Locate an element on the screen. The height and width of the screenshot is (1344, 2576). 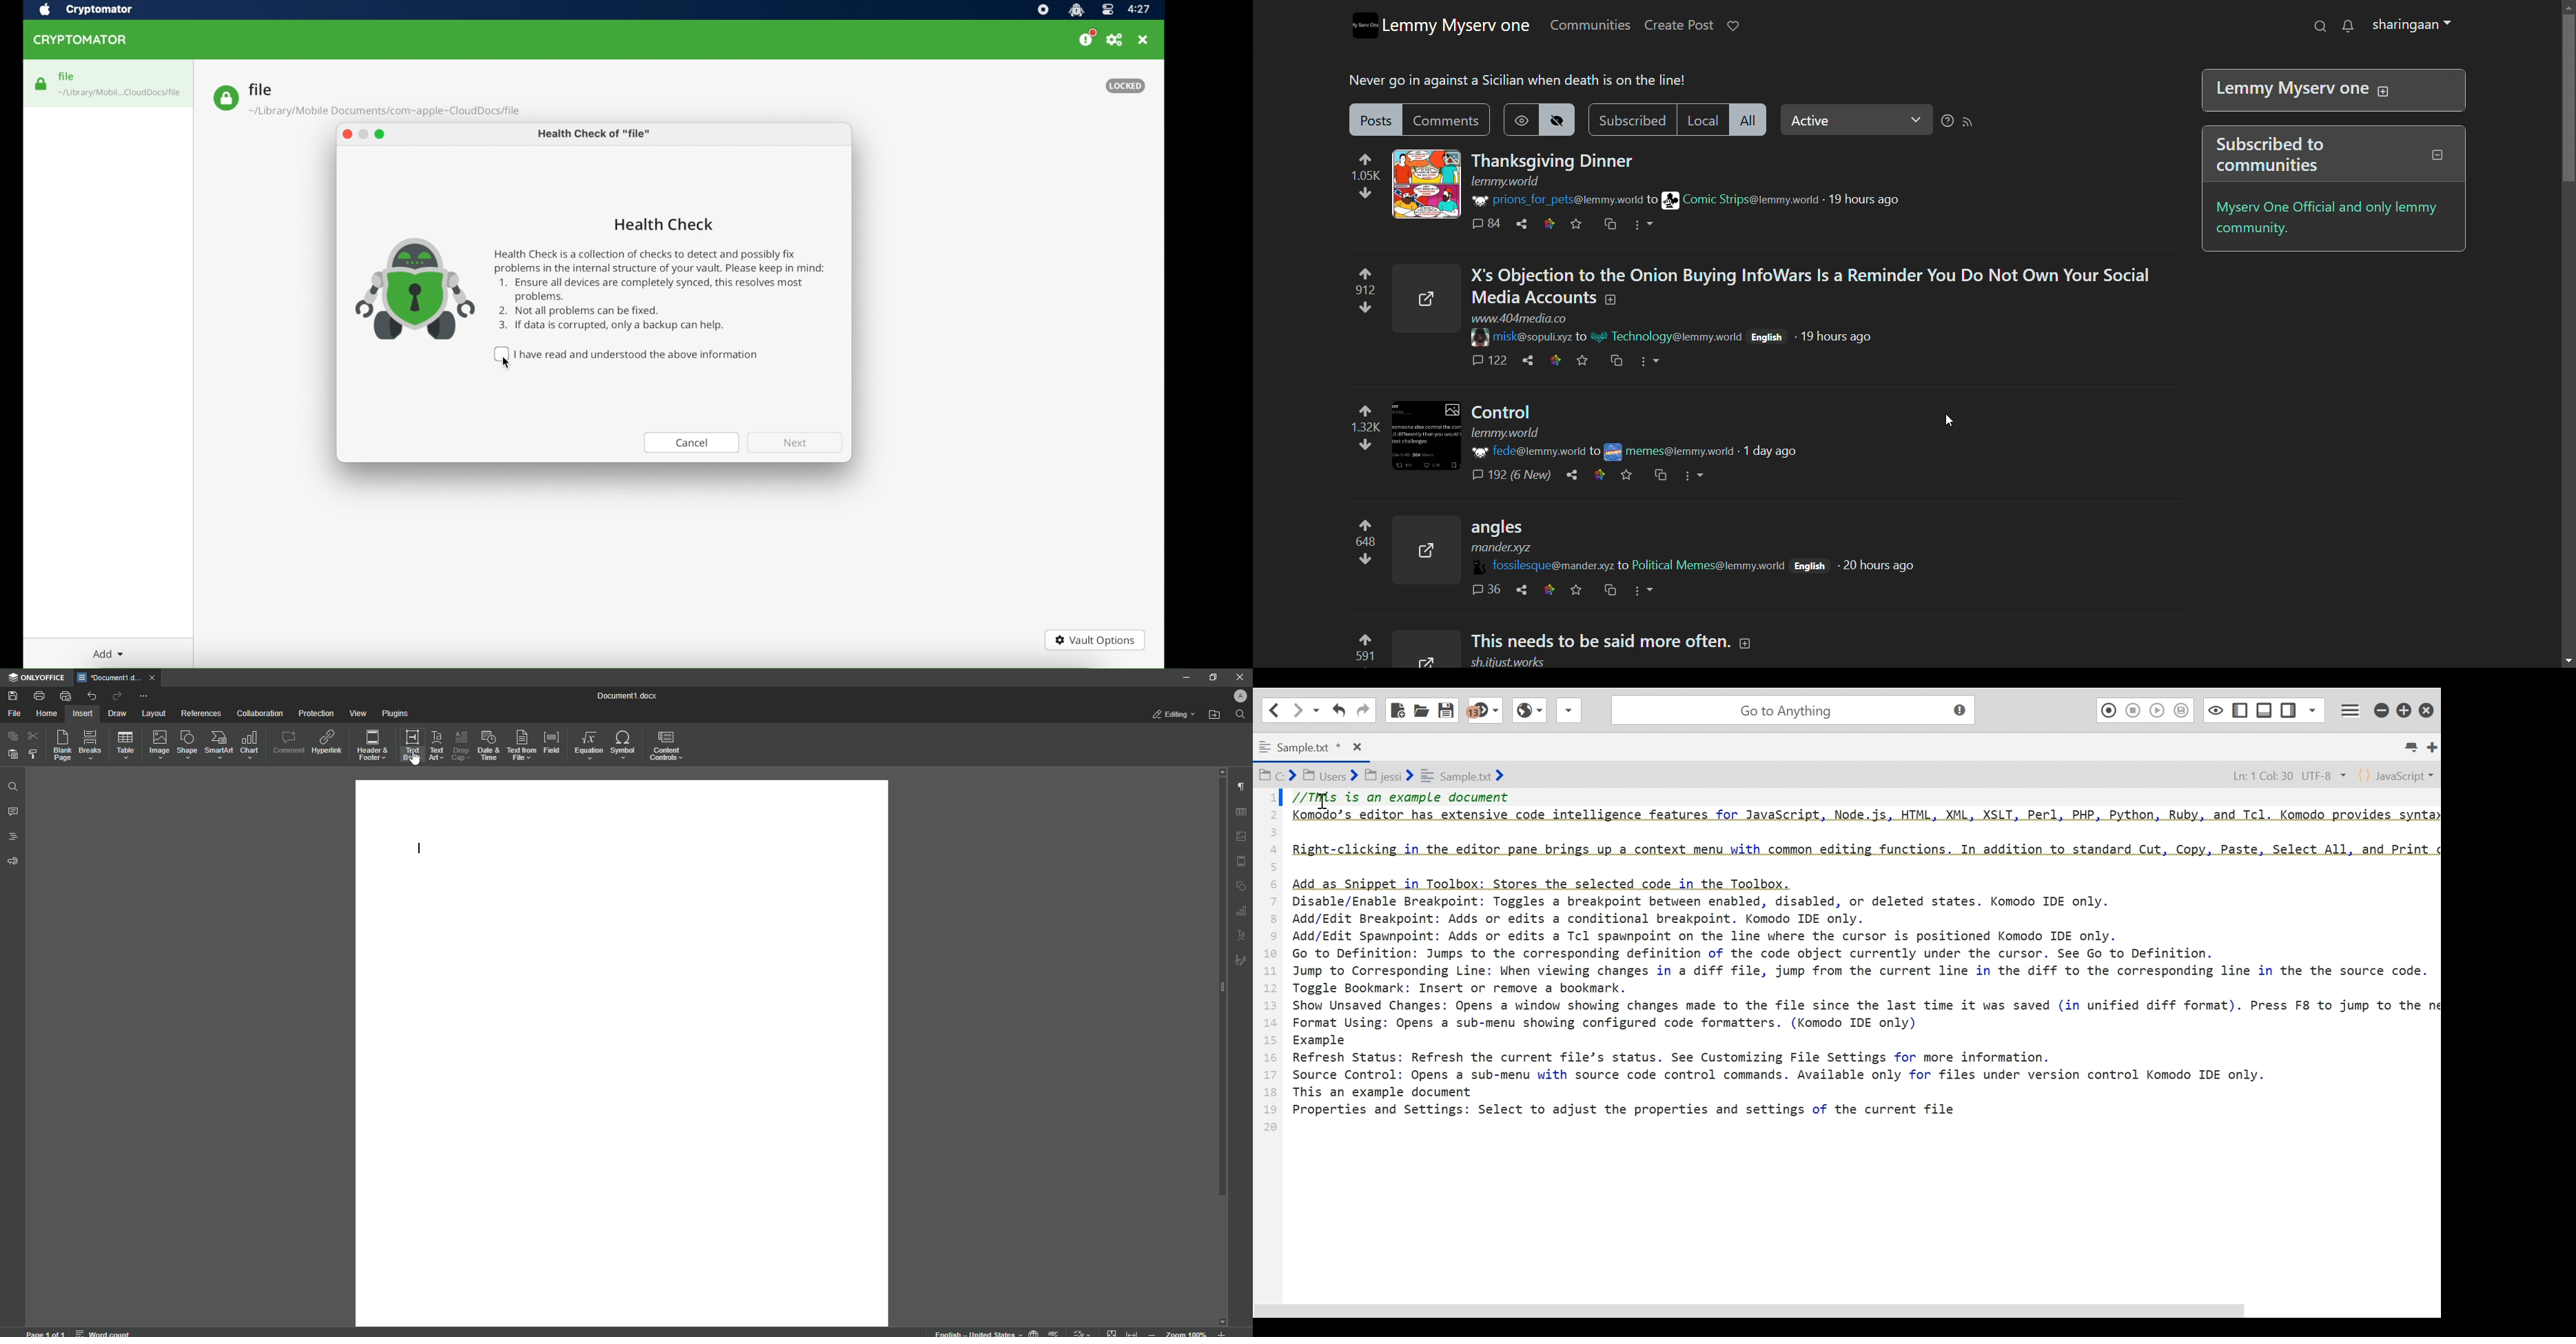
Shape is located at coordinates (185, 744).